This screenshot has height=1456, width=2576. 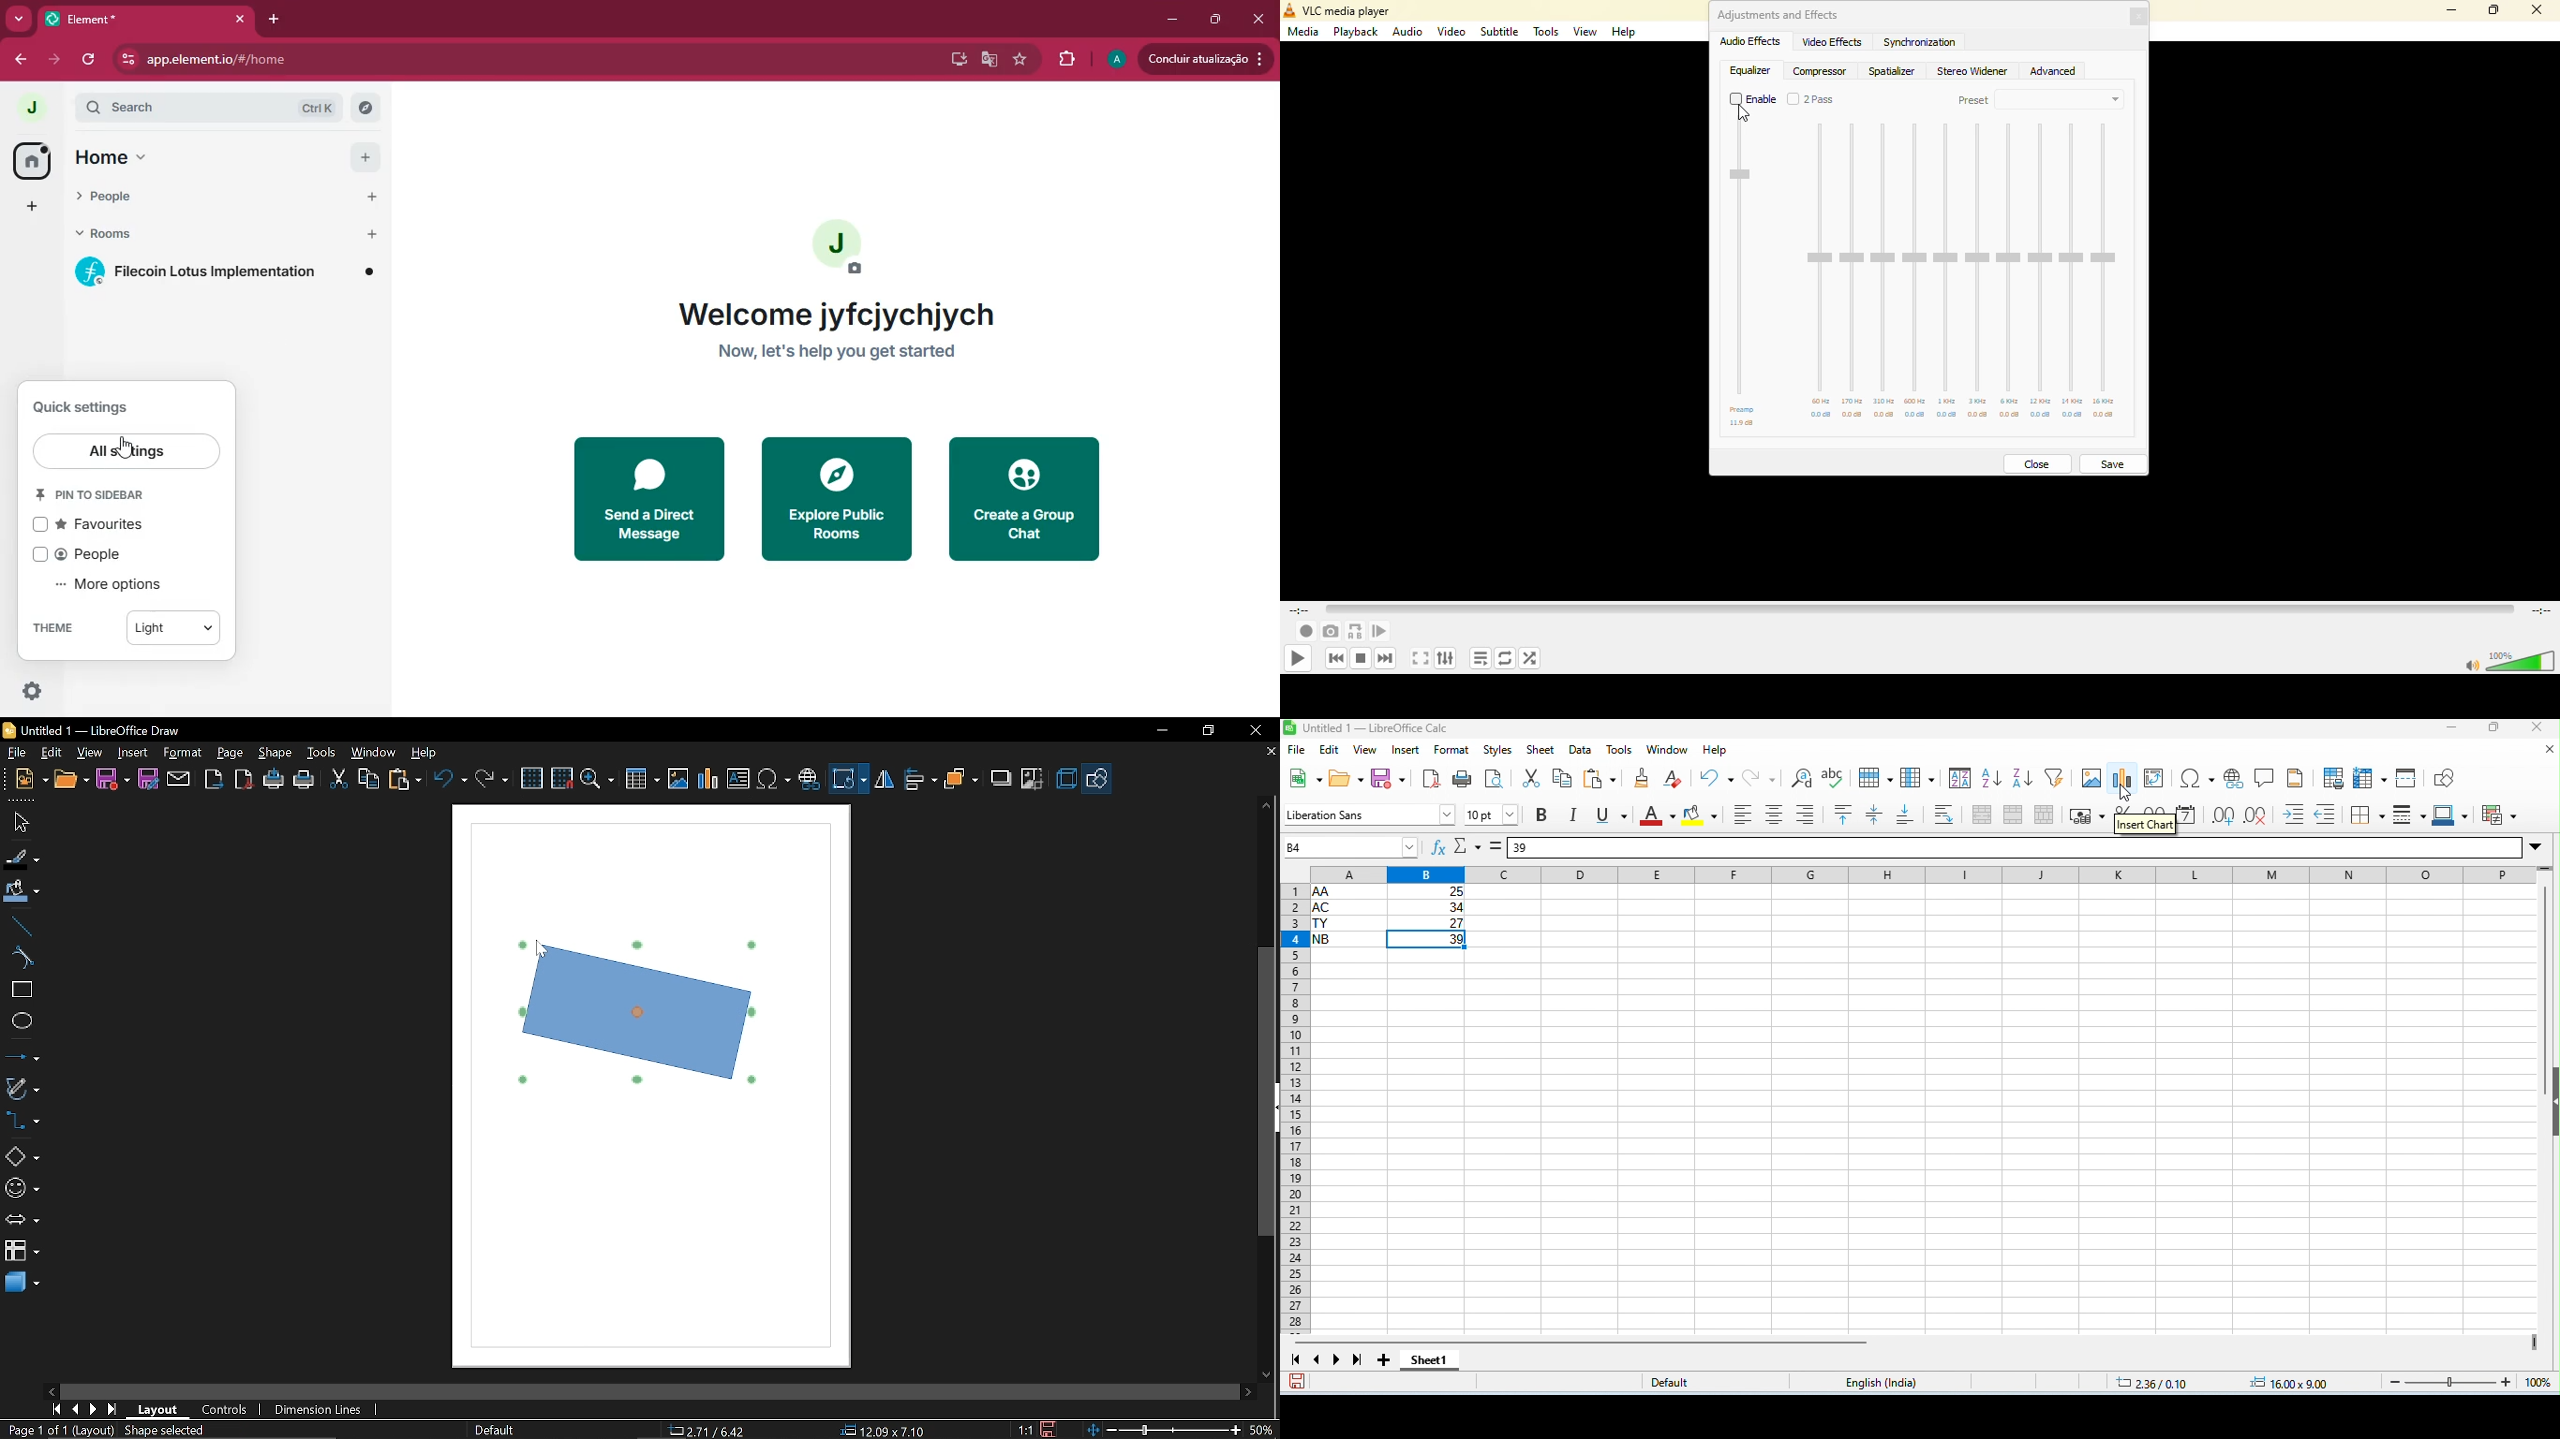 I want to click on db, so click(x=2073, y=415).